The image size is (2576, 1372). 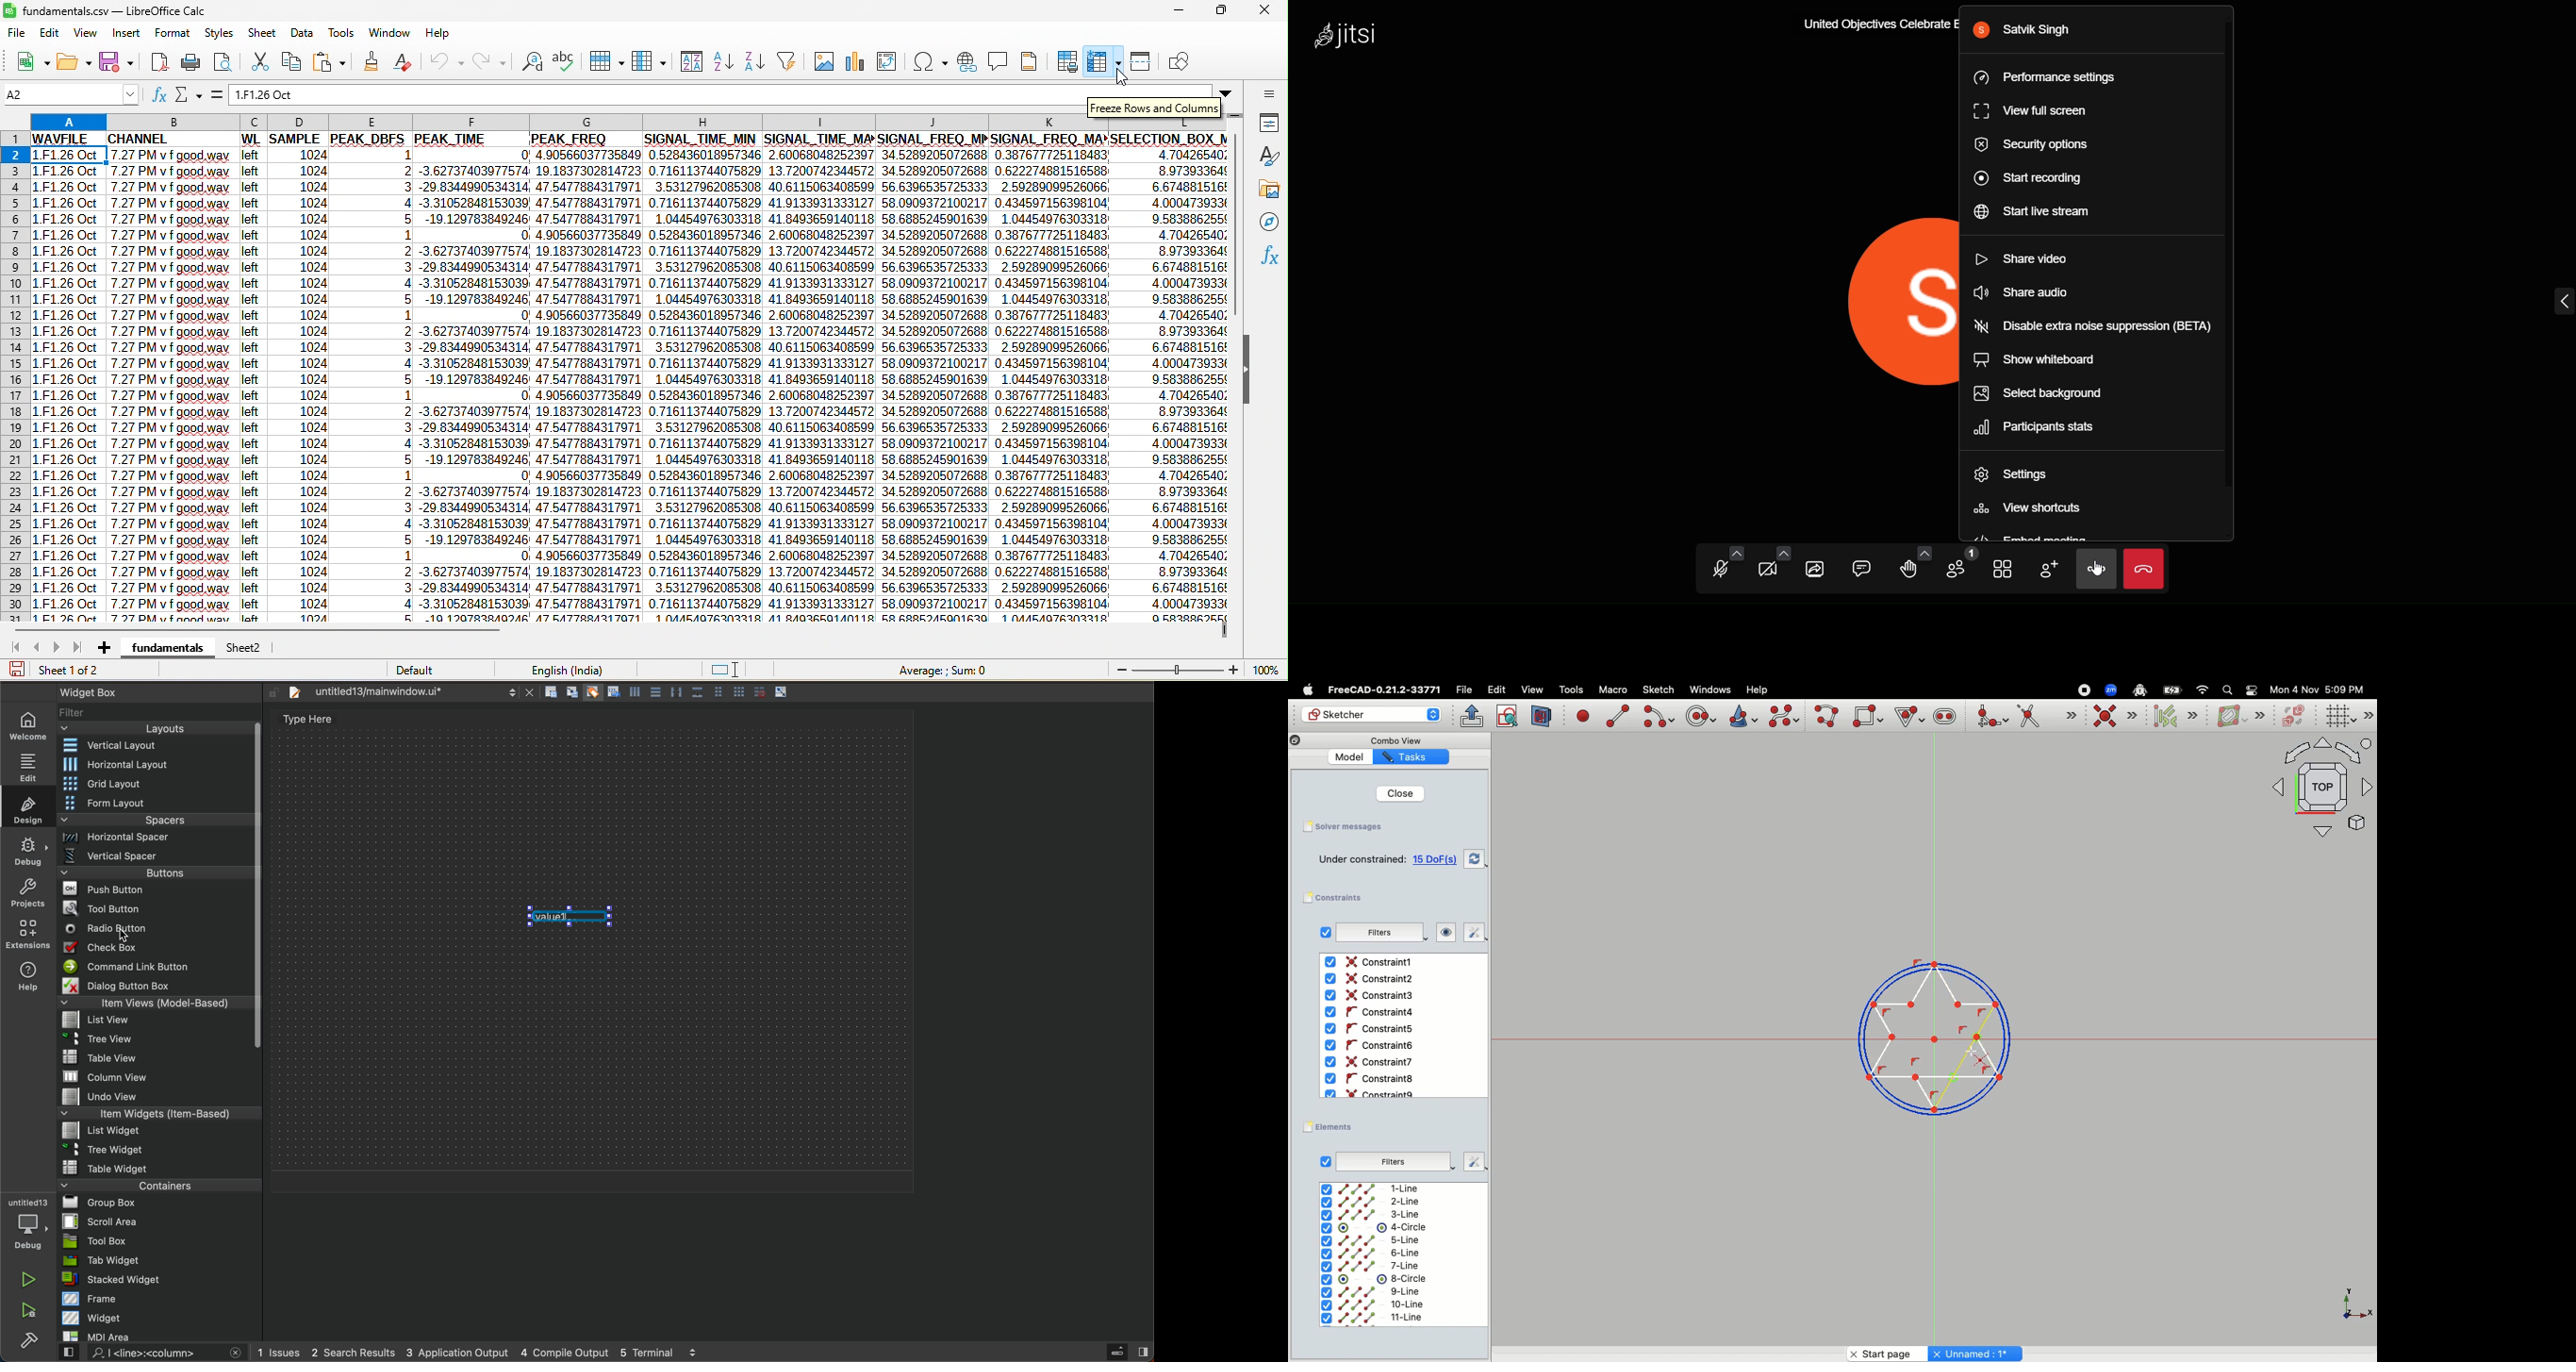 I want to click on Trim edge, so click(x=2047, y=717).